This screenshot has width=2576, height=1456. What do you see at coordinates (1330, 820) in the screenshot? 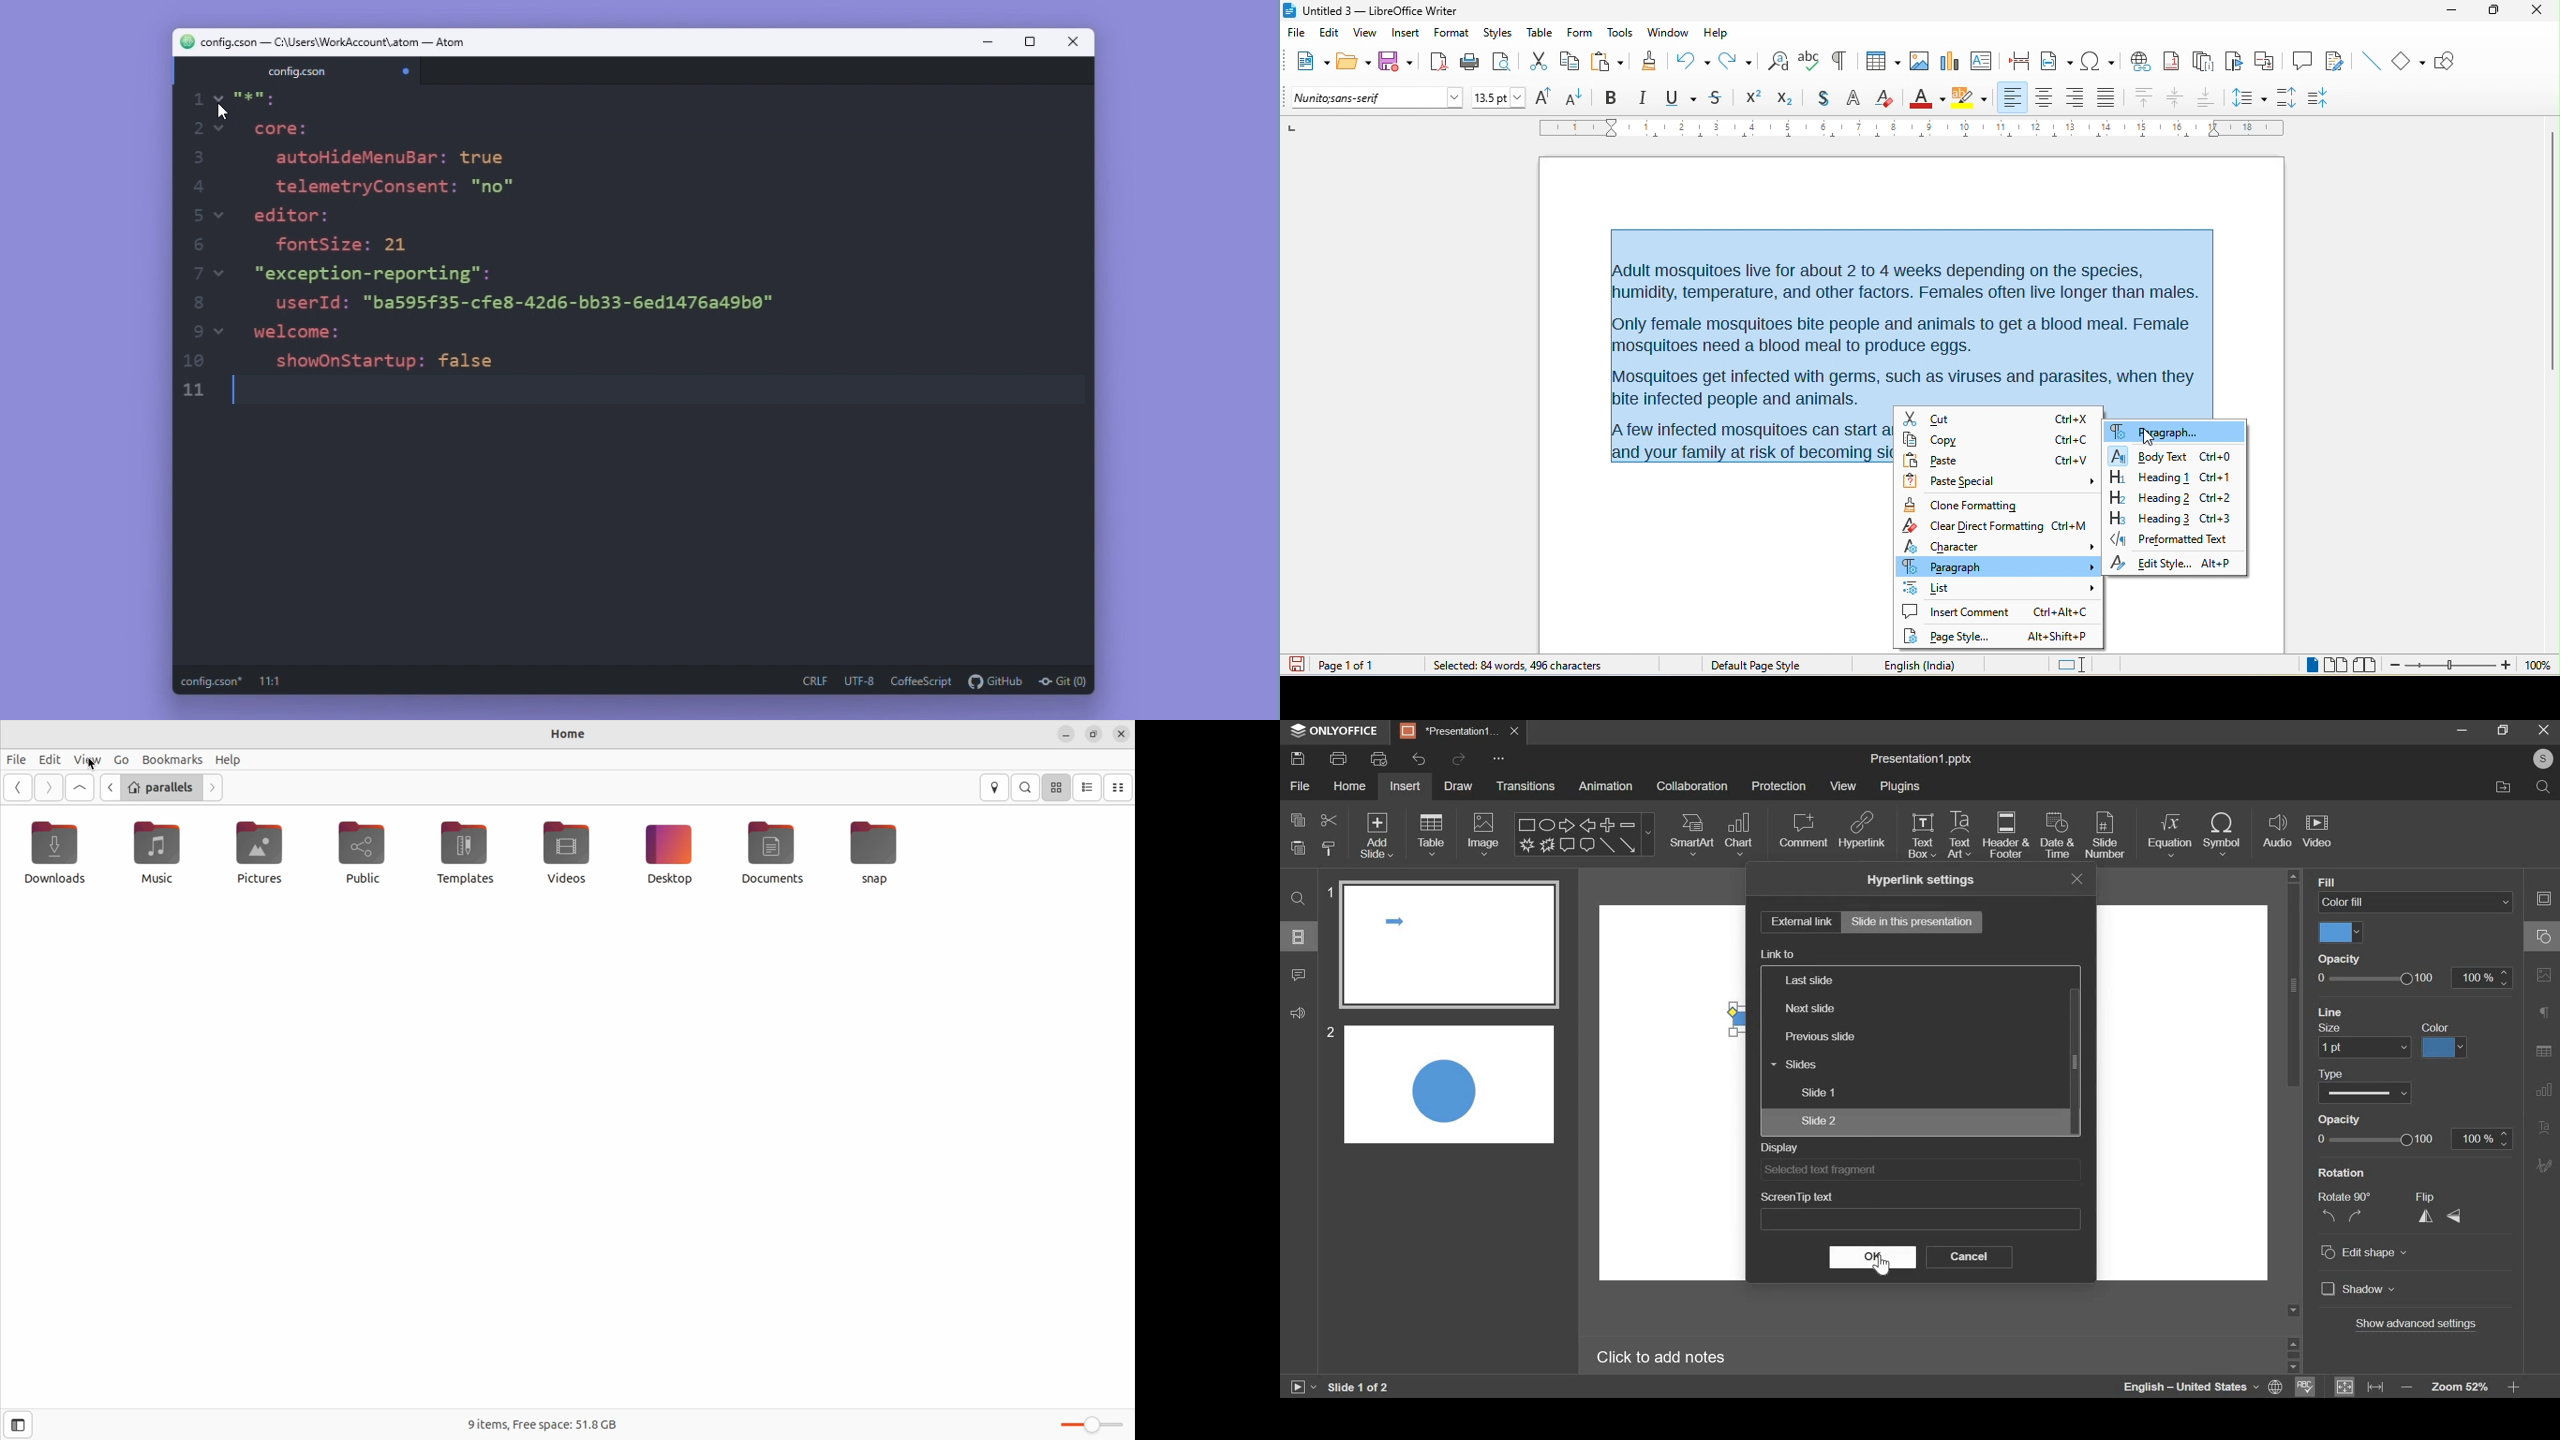
I see `cut` at bounding box center [1330, 820].